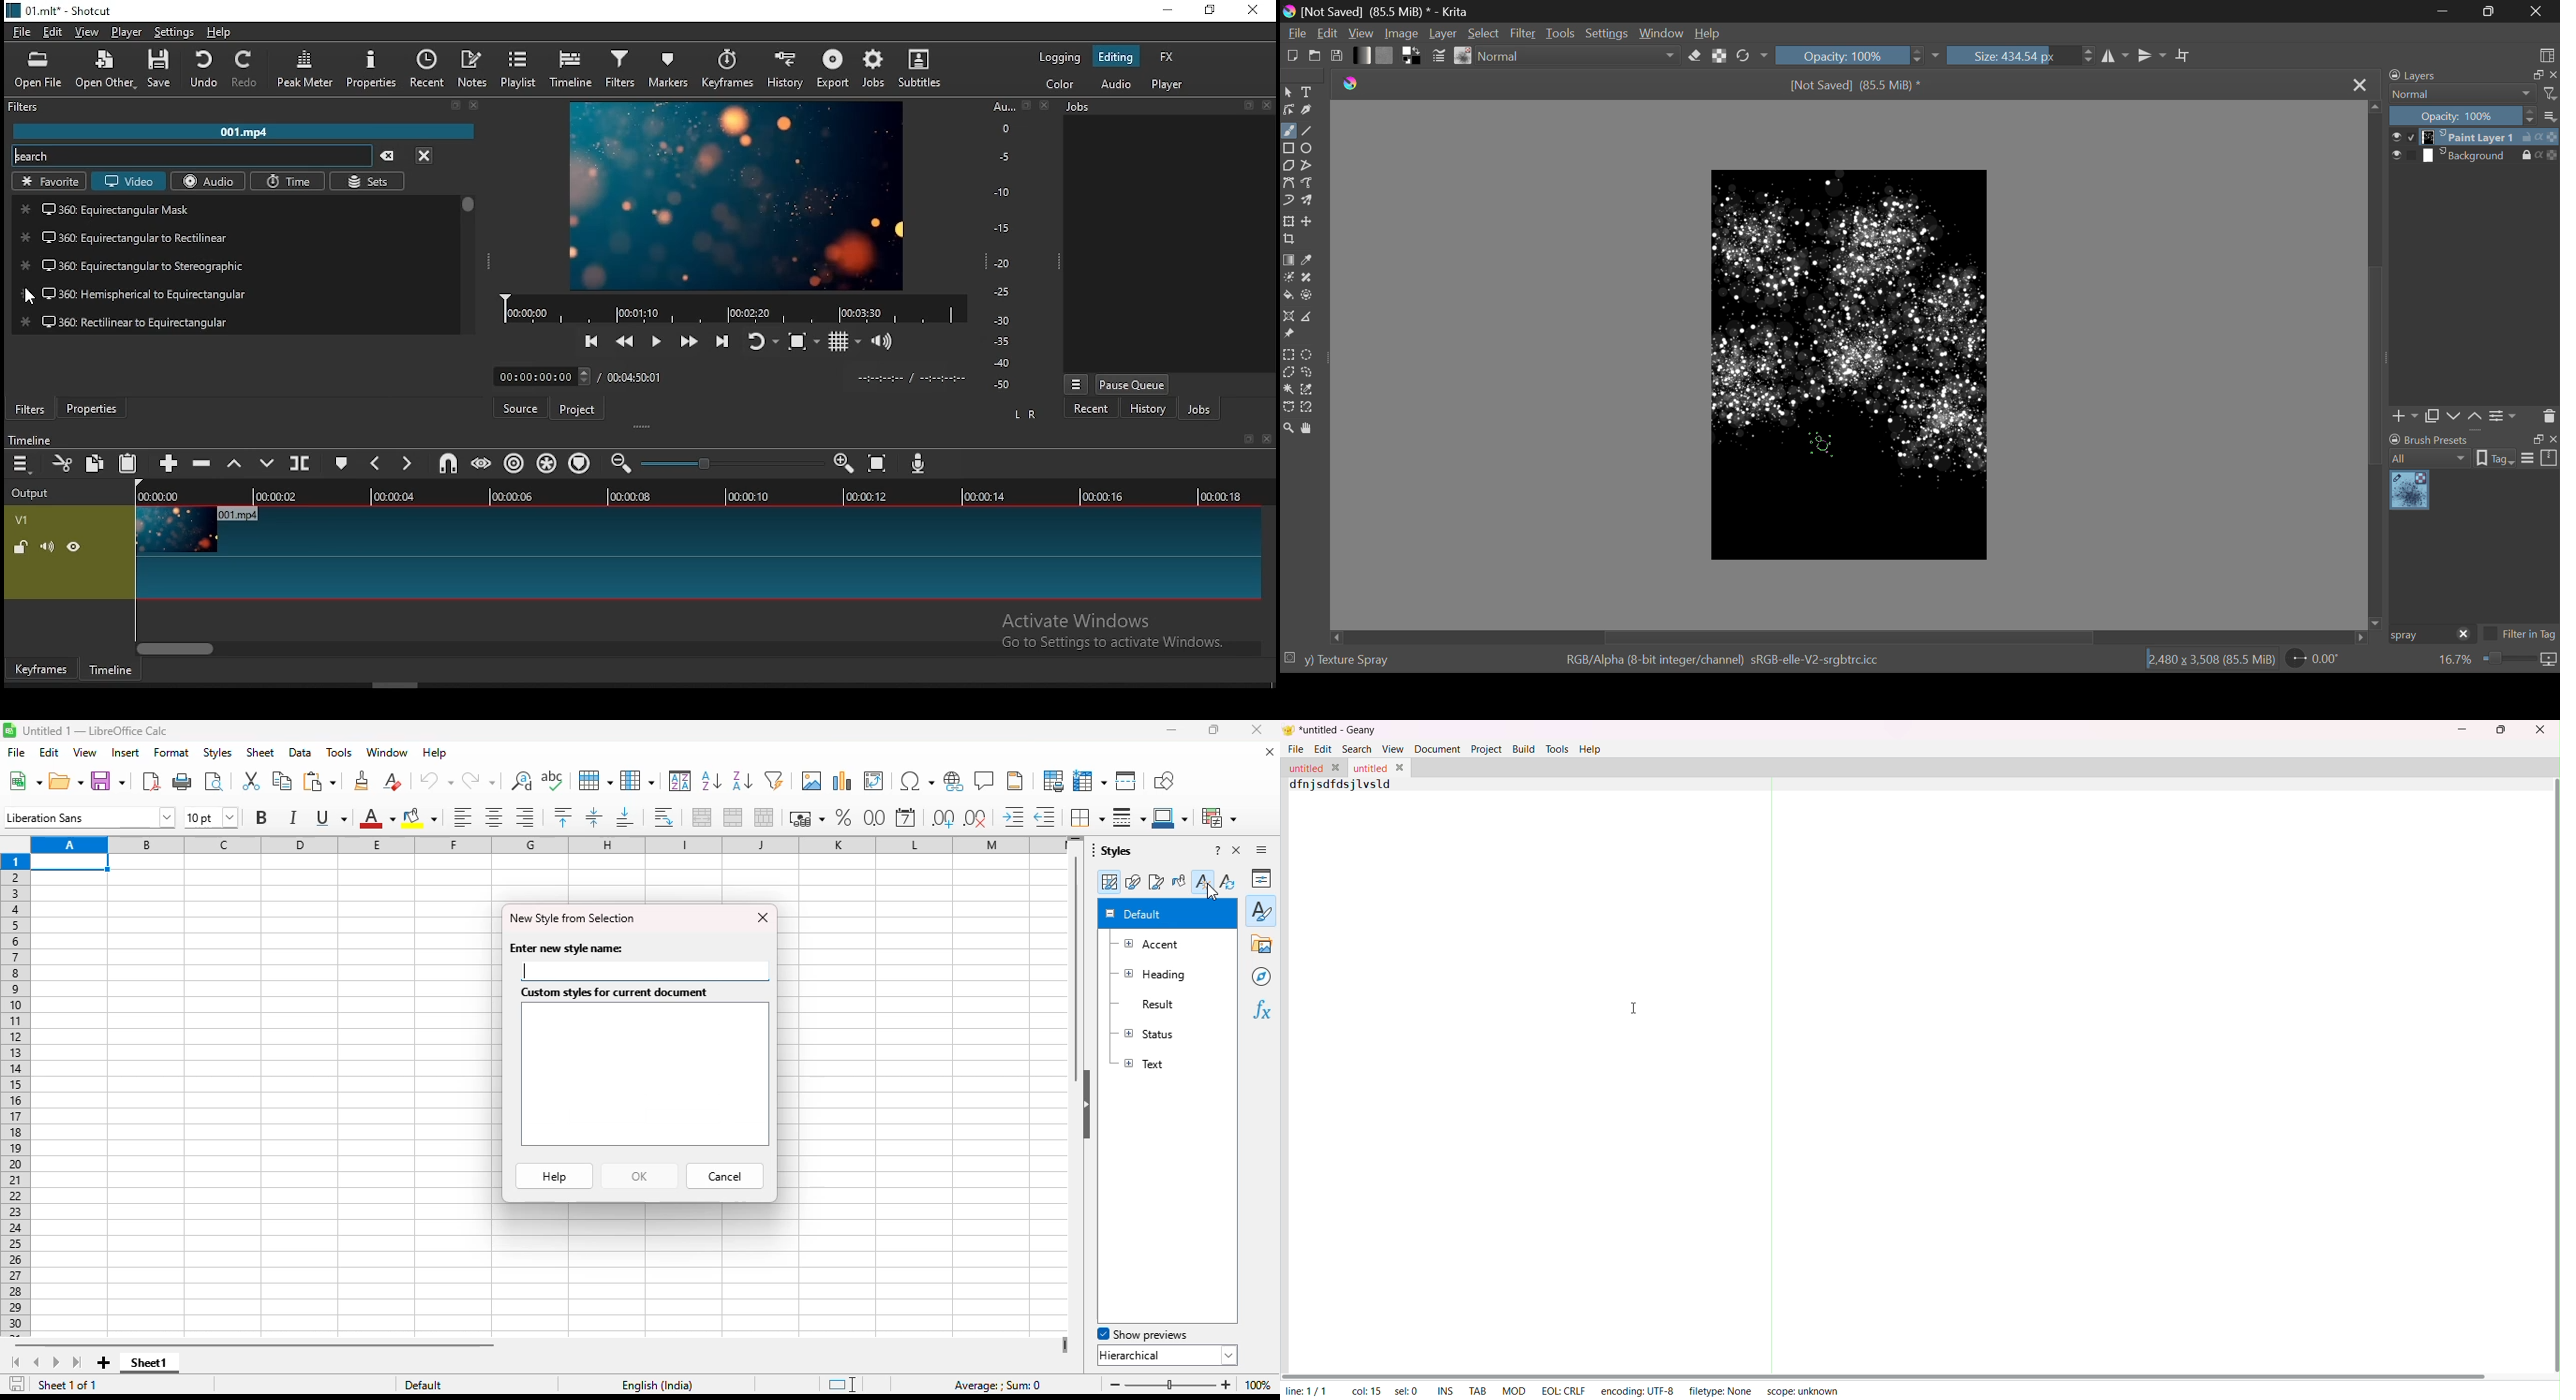  Describe the element at coordinates (376, 67) in the screenshot. I see `properties` at that location.